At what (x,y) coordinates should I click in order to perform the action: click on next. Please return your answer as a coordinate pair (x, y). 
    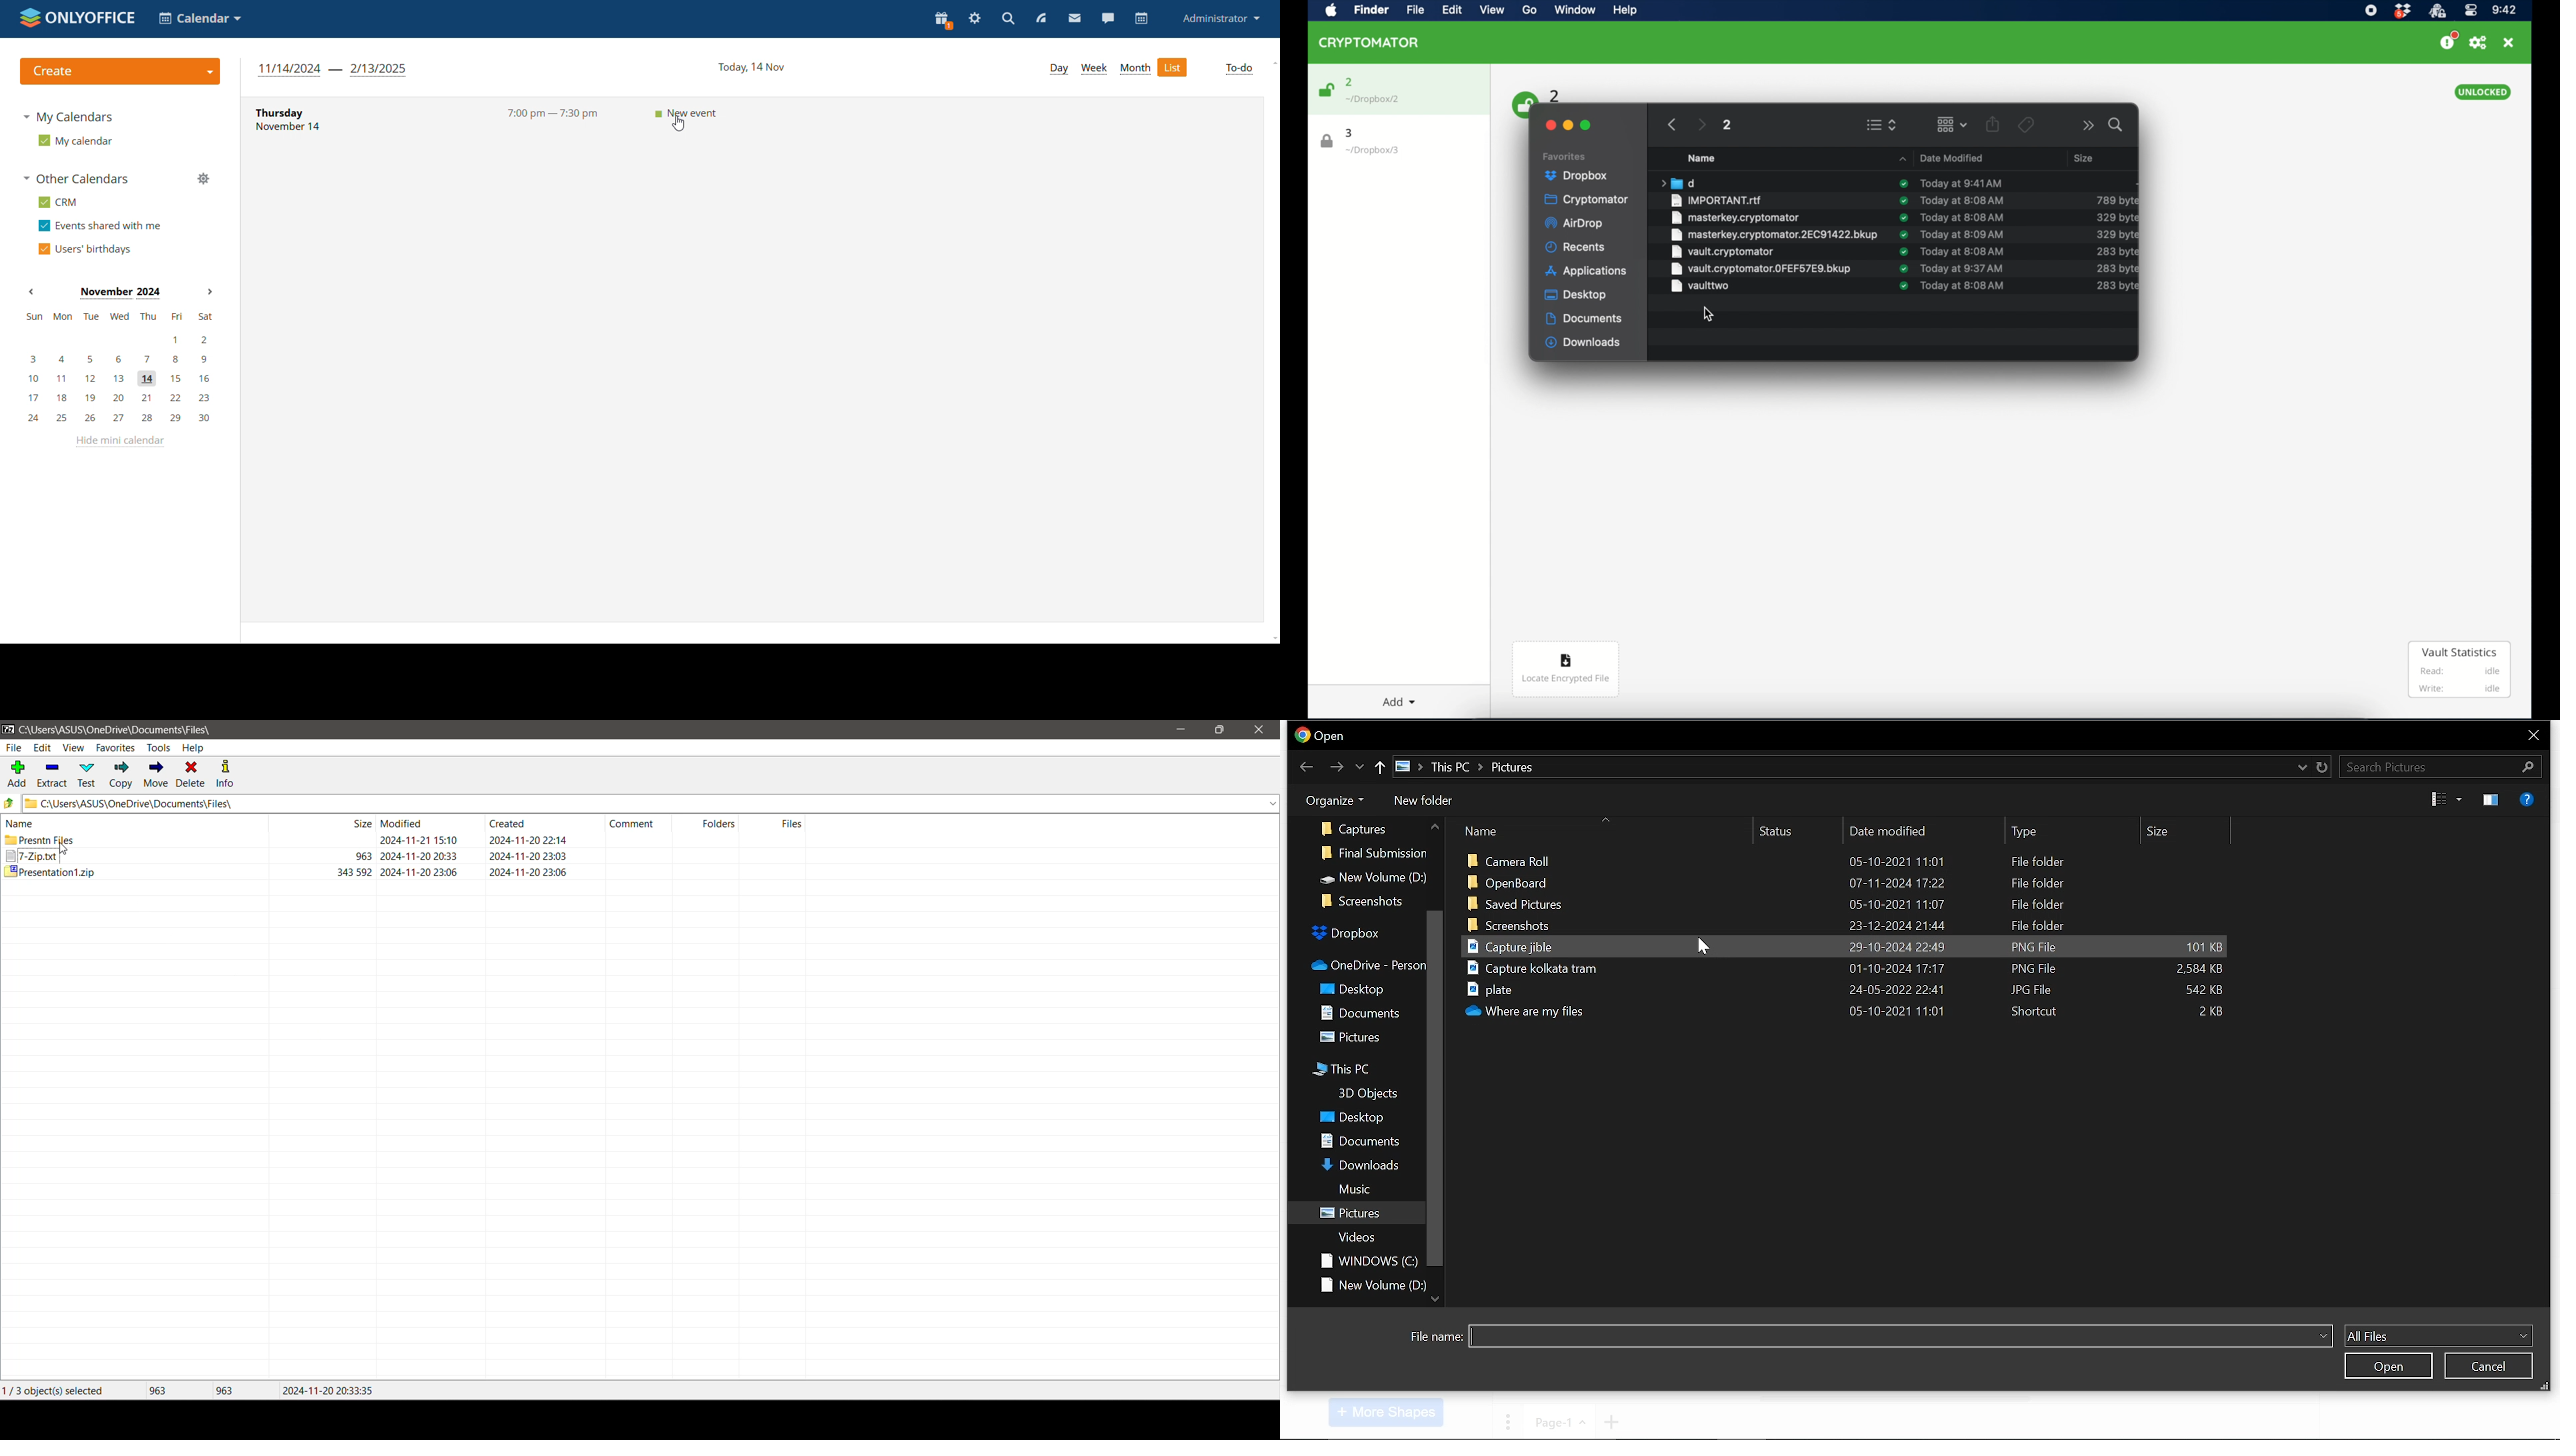
    Looking at the image, I should click on (1338, 767).